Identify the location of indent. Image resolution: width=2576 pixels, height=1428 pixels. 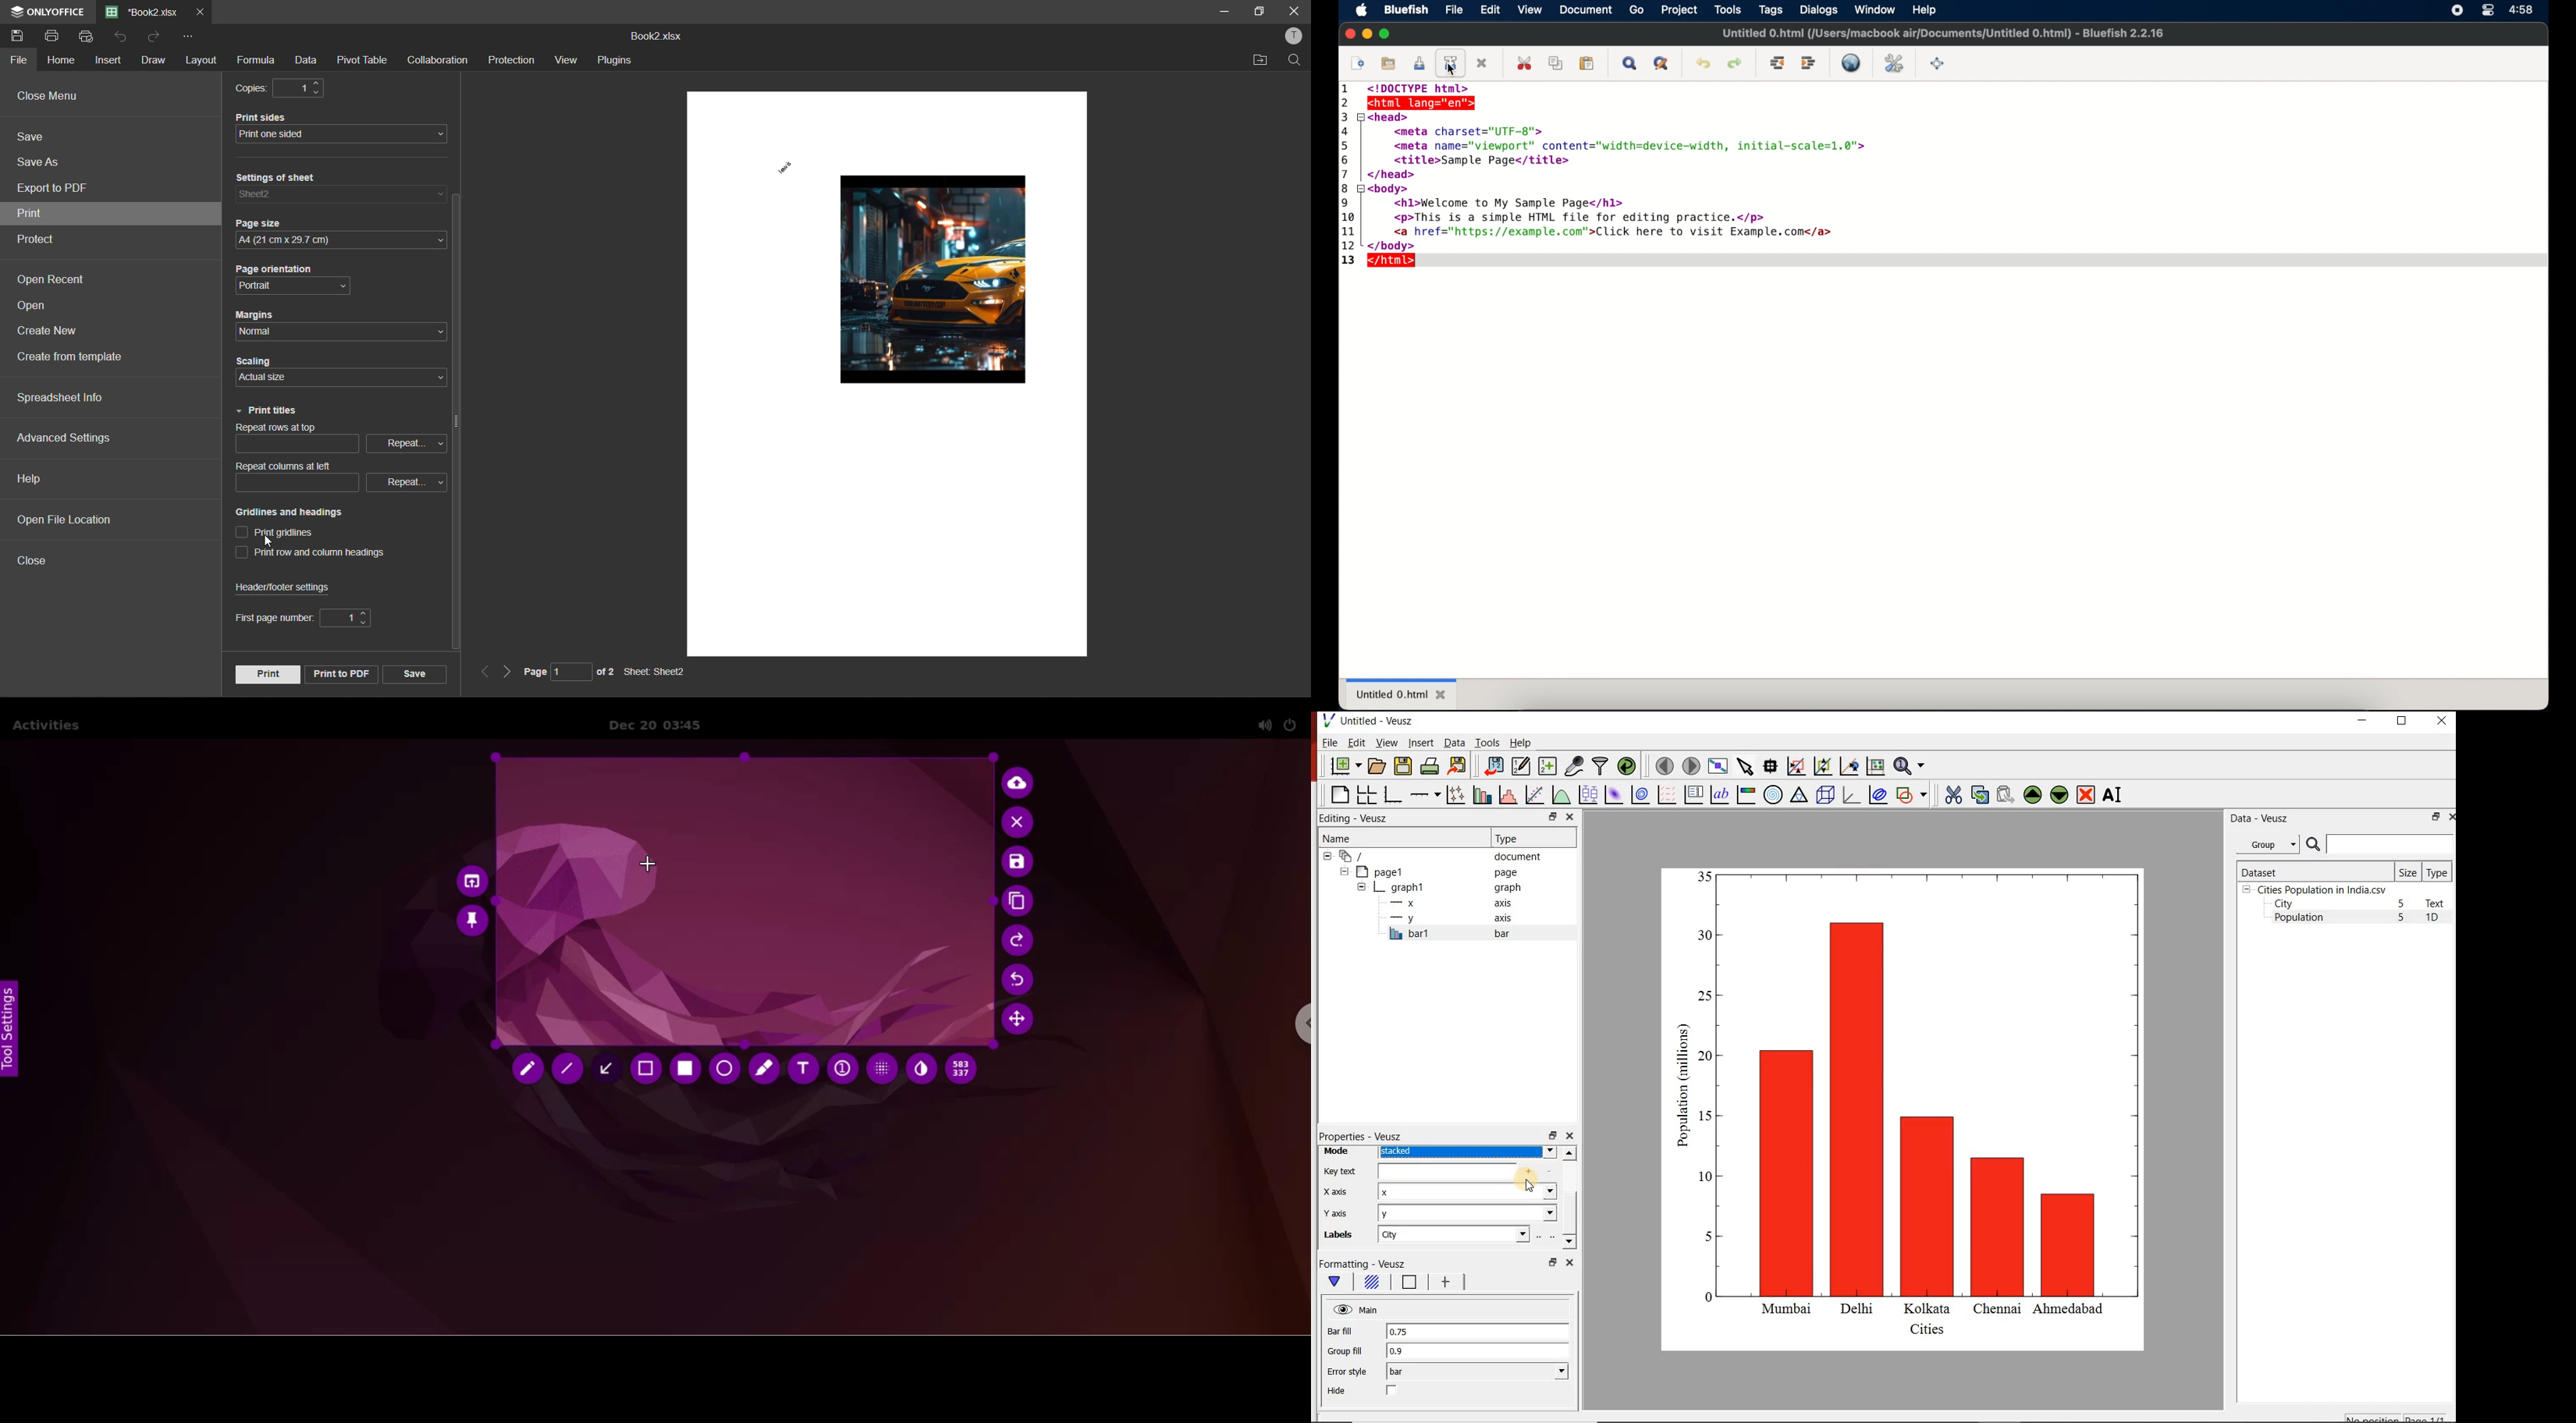
(1809, 63).